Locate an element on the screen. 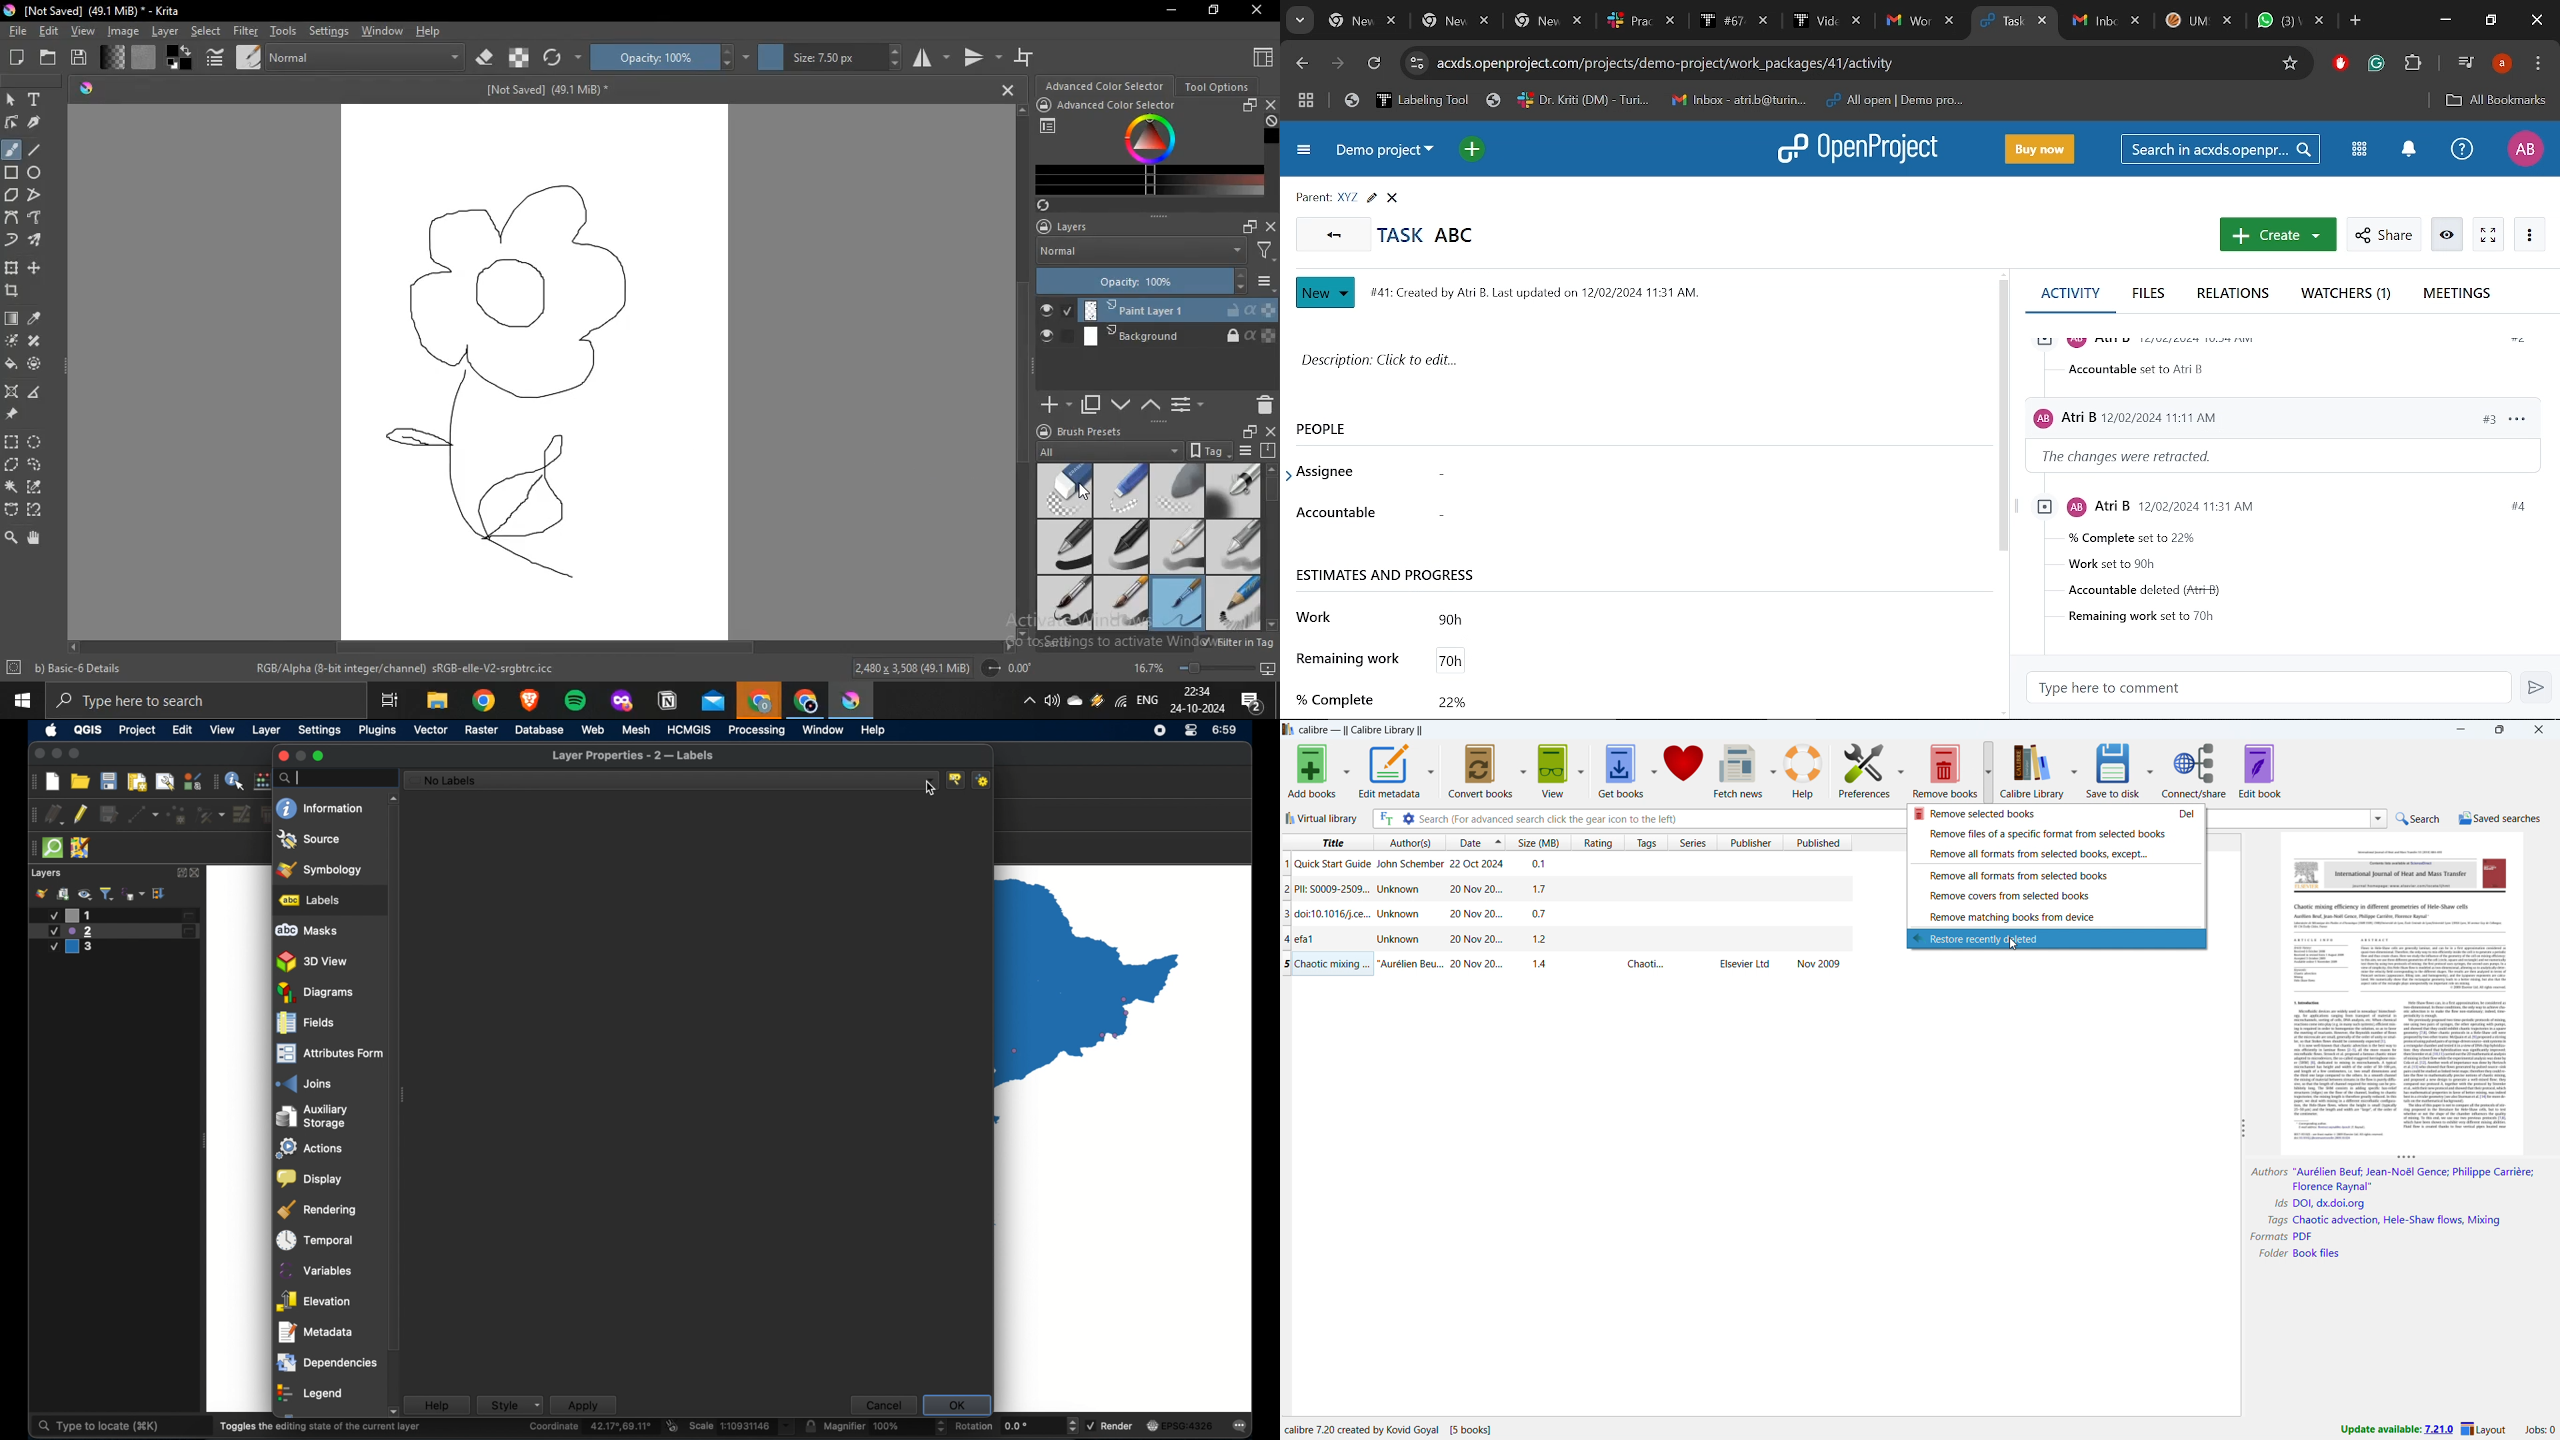 The width and height of the screenshot is (2576, 1456). transform layer is located at coordinates (13, 269).